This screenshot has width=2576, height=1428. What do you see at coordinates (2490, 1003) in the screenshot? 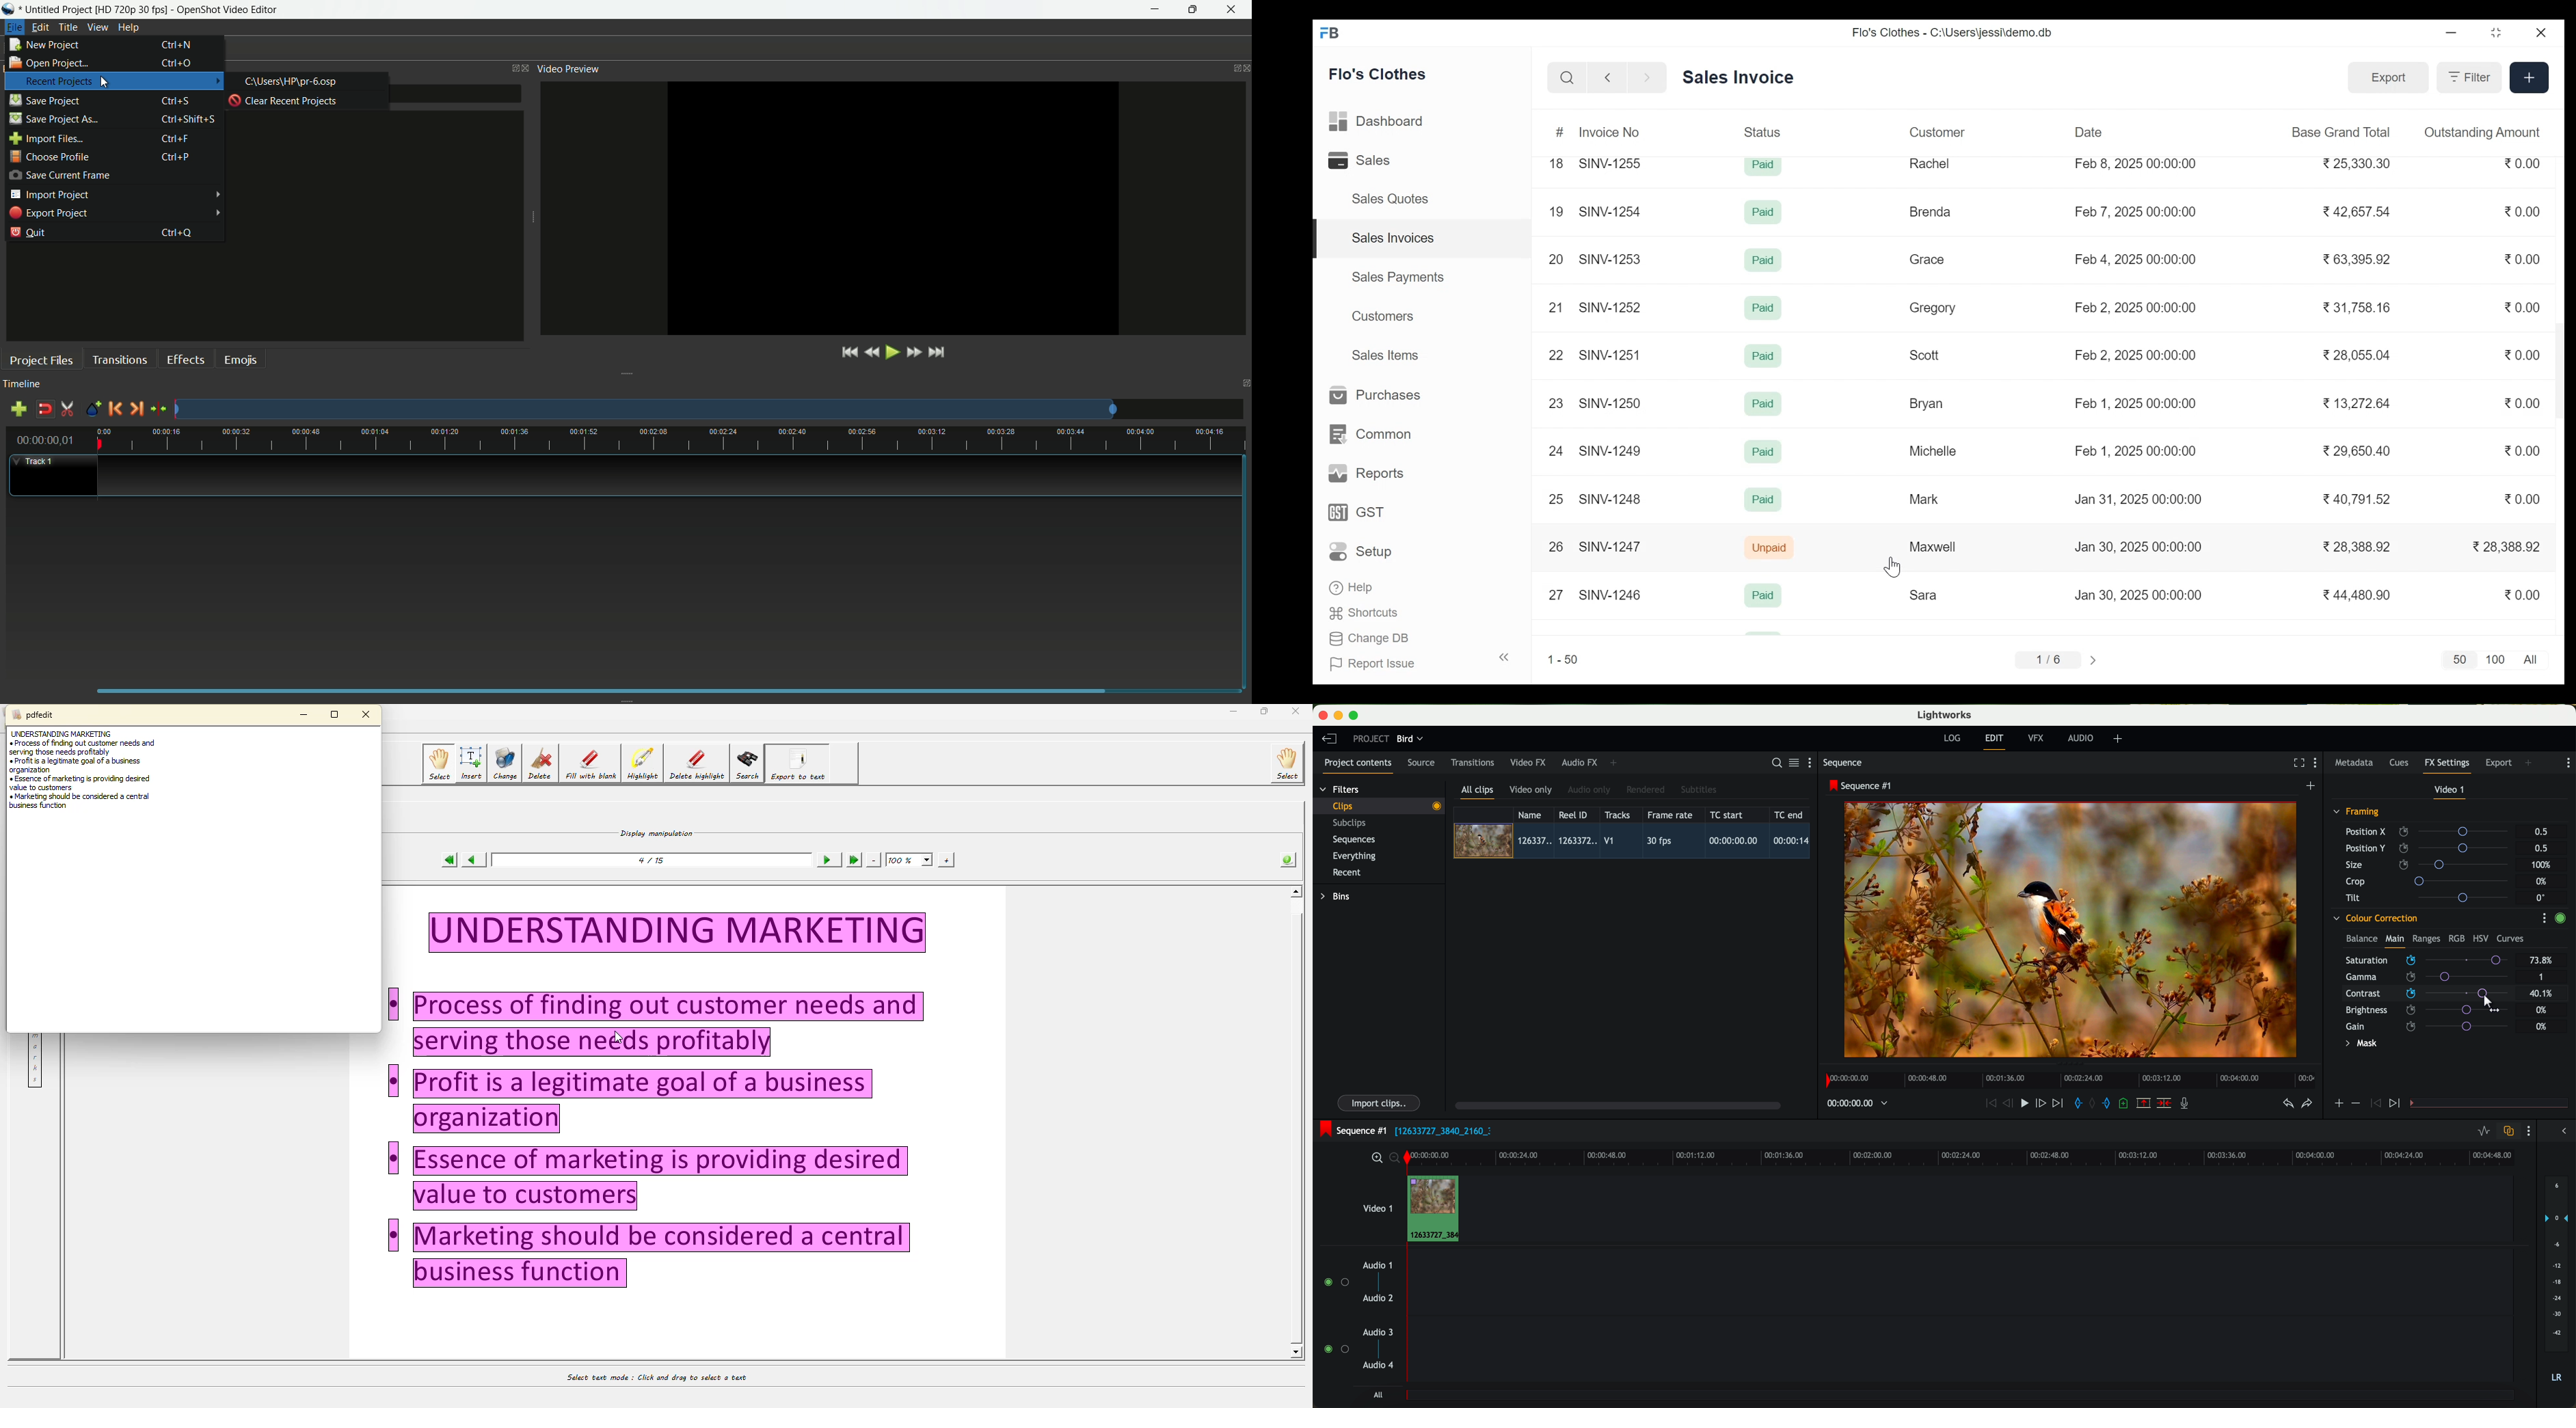
I see `mouse up` at bounding box center [2490, 1003].